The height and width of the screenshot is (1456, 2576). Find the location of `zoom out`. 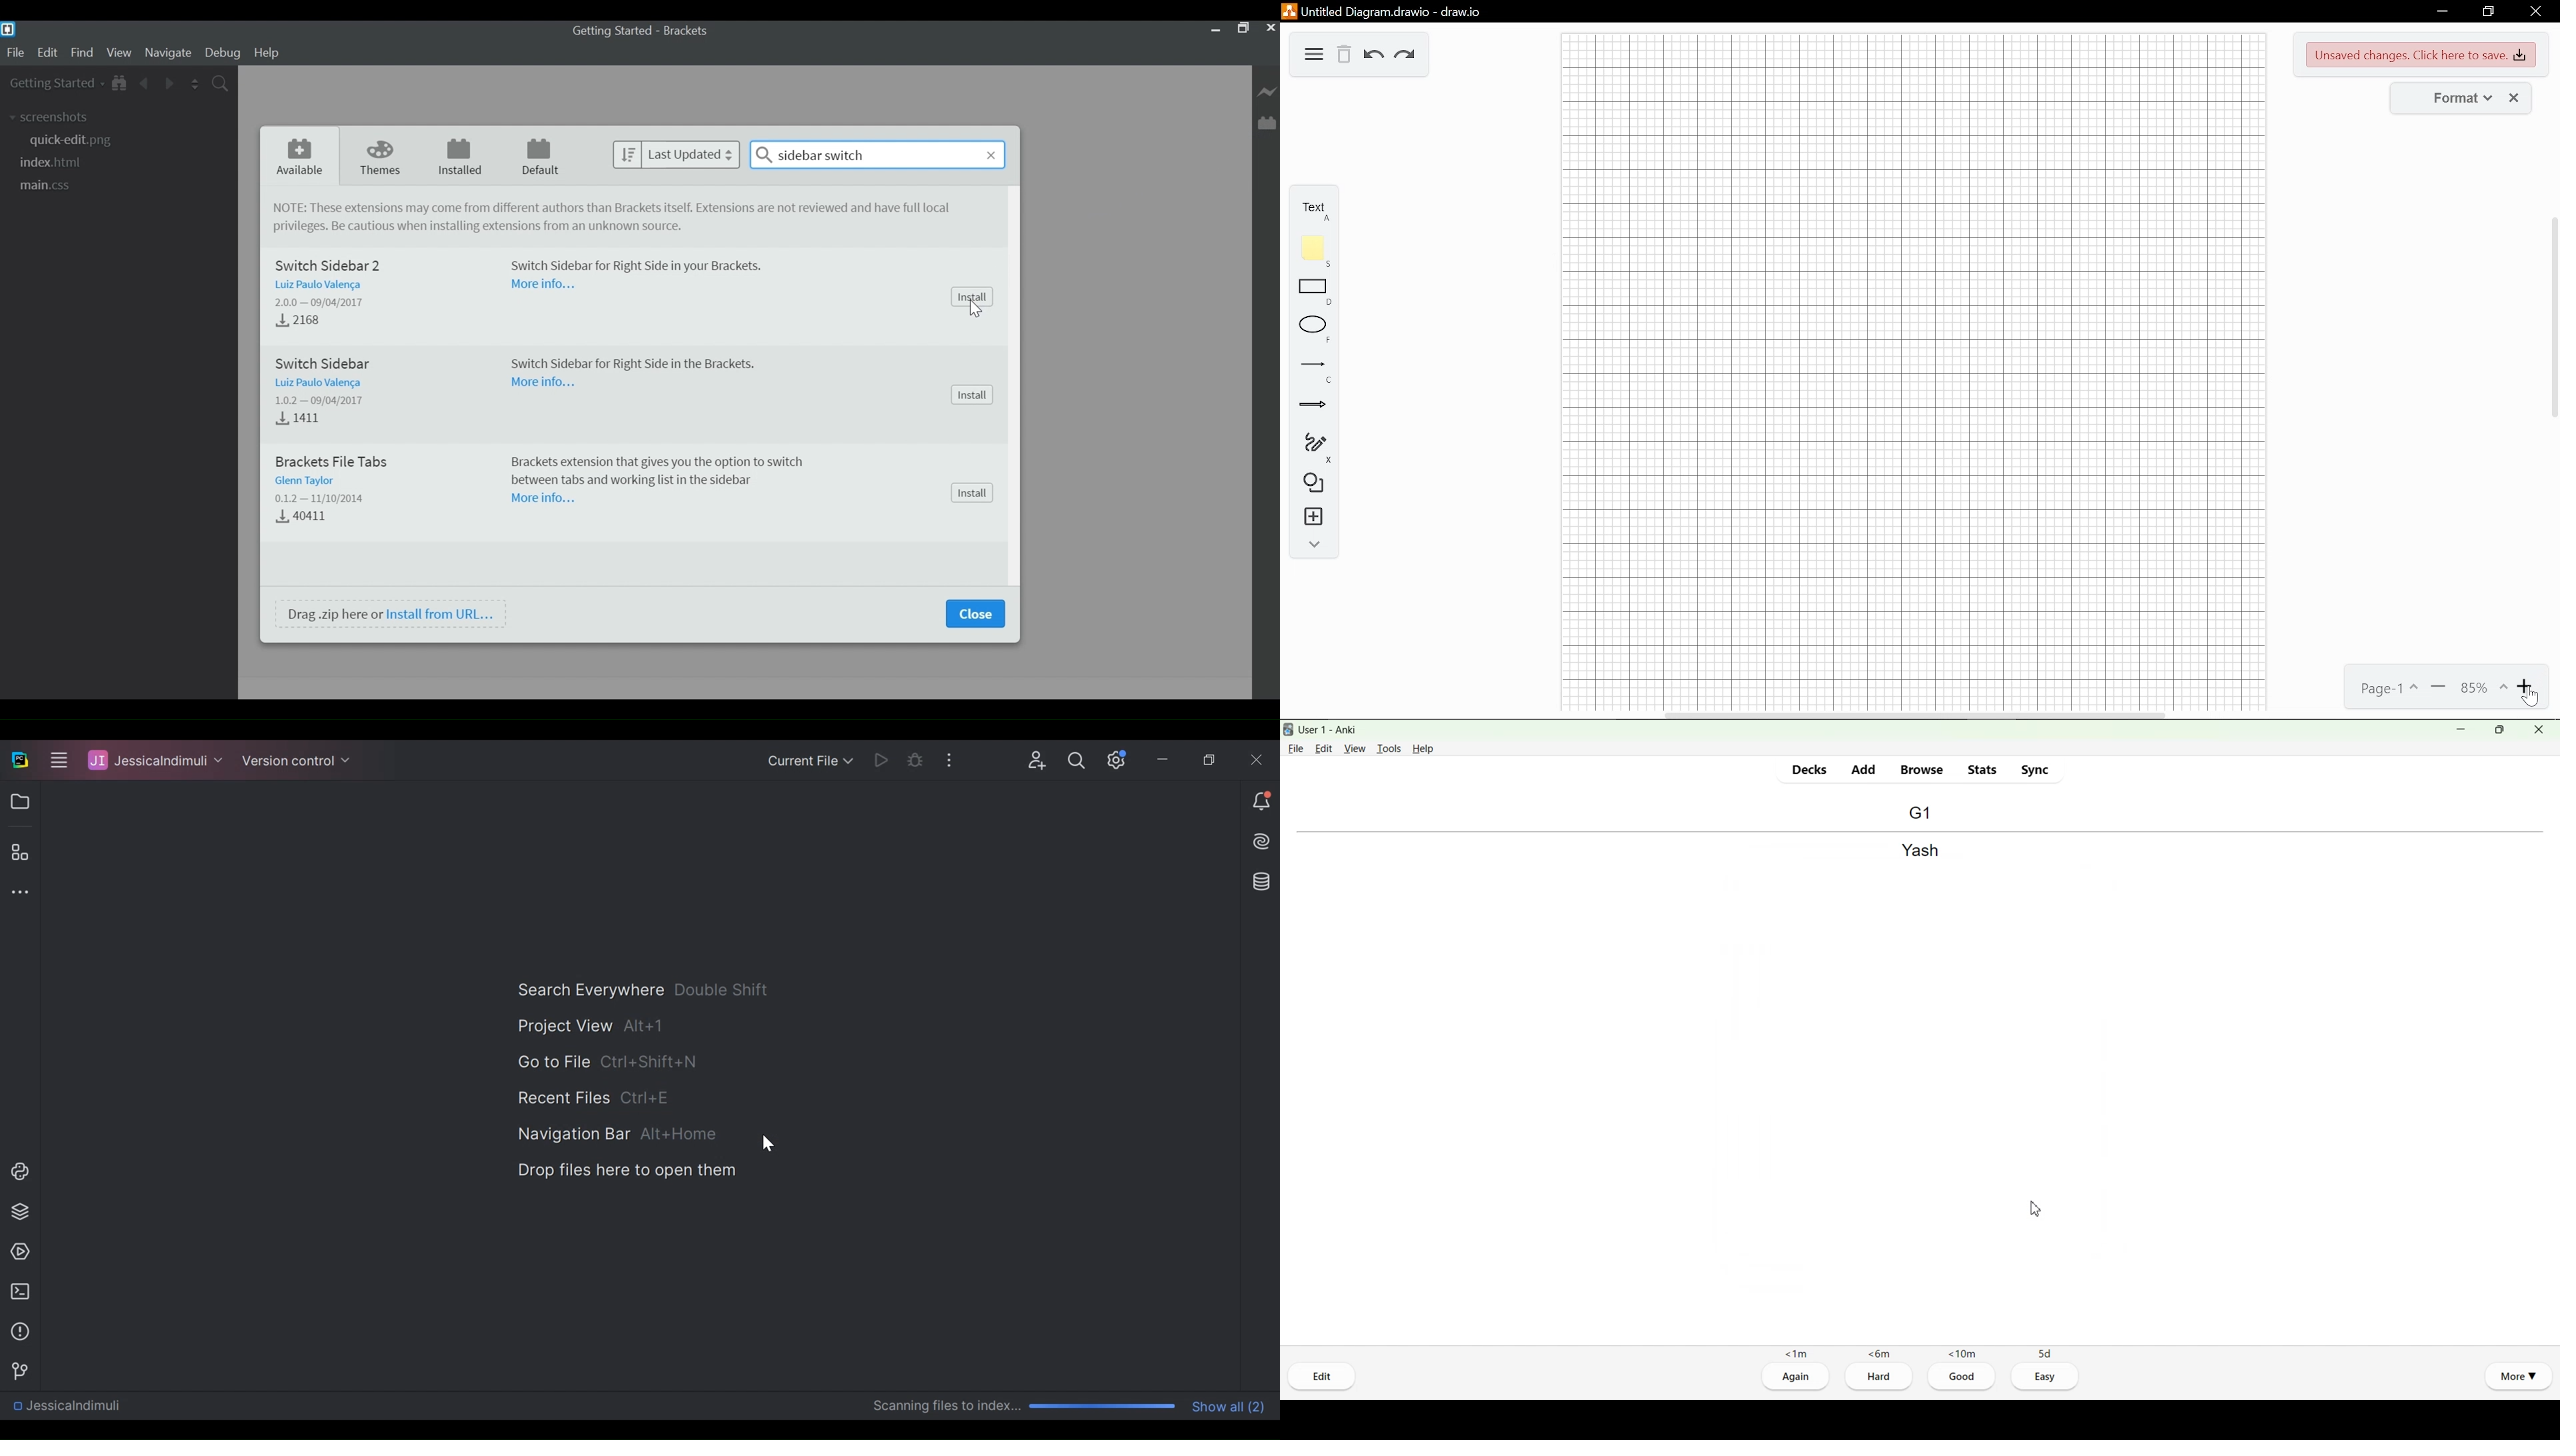

zoom out is located at coordinates (2439, 686).